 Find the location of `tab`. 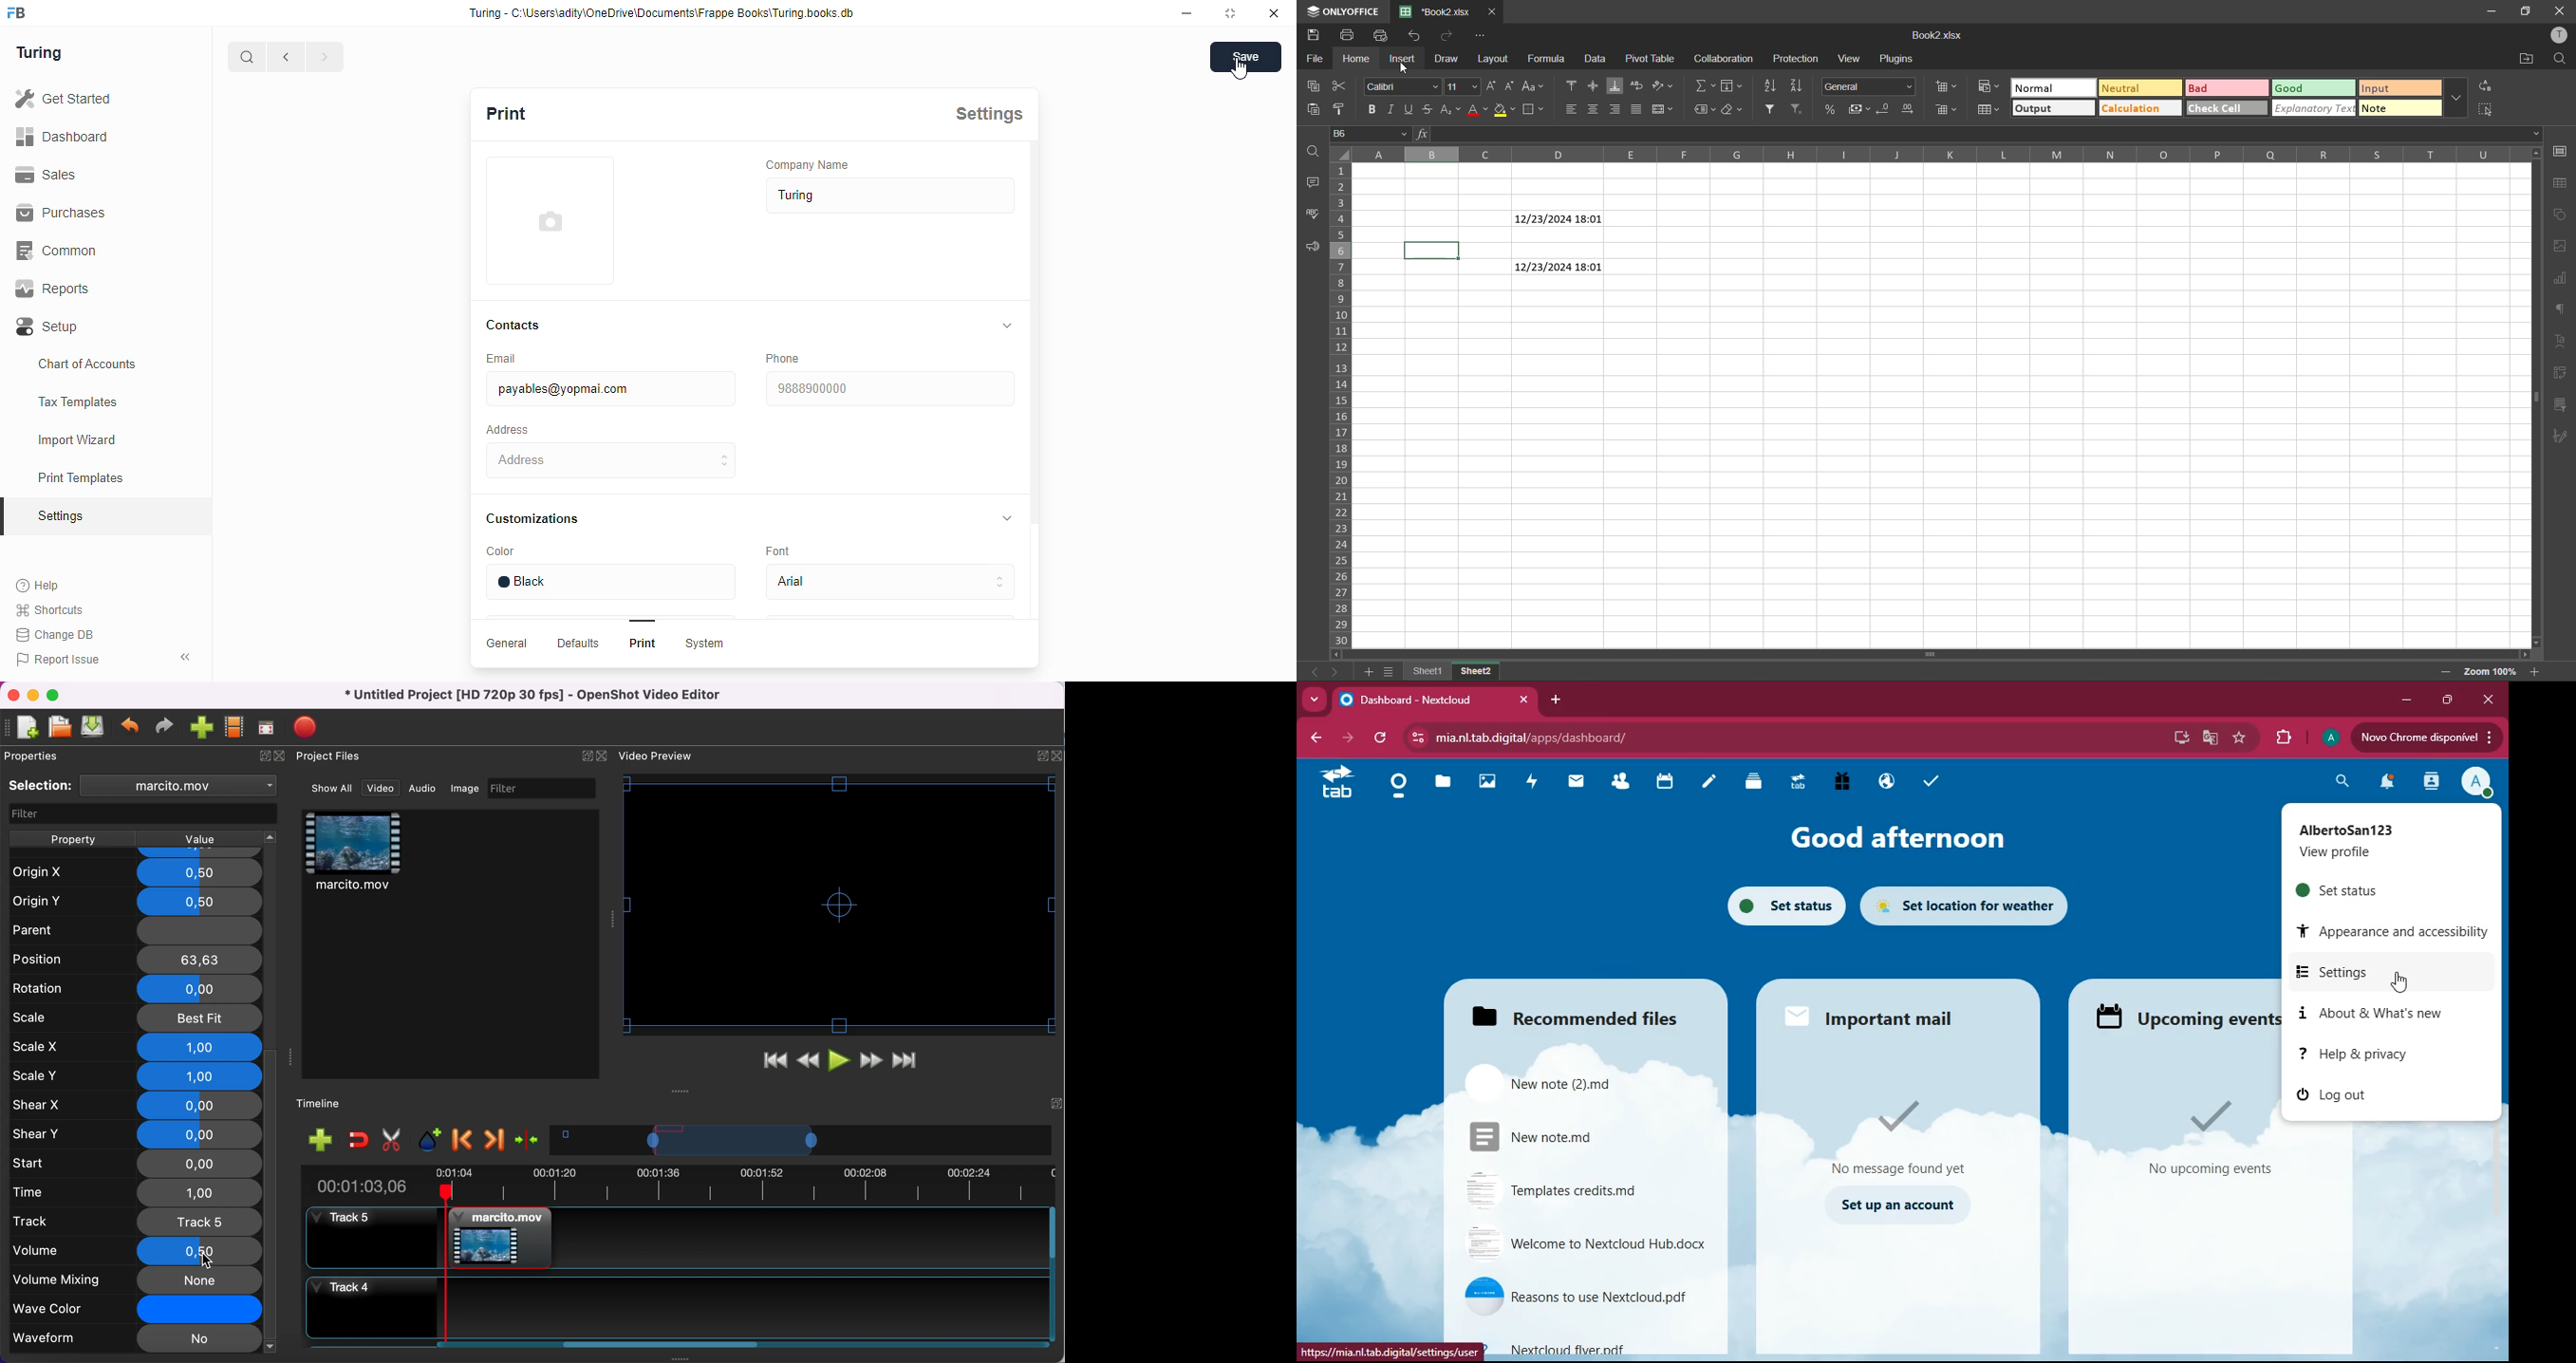

tab is located at coordinates (1424, 699).